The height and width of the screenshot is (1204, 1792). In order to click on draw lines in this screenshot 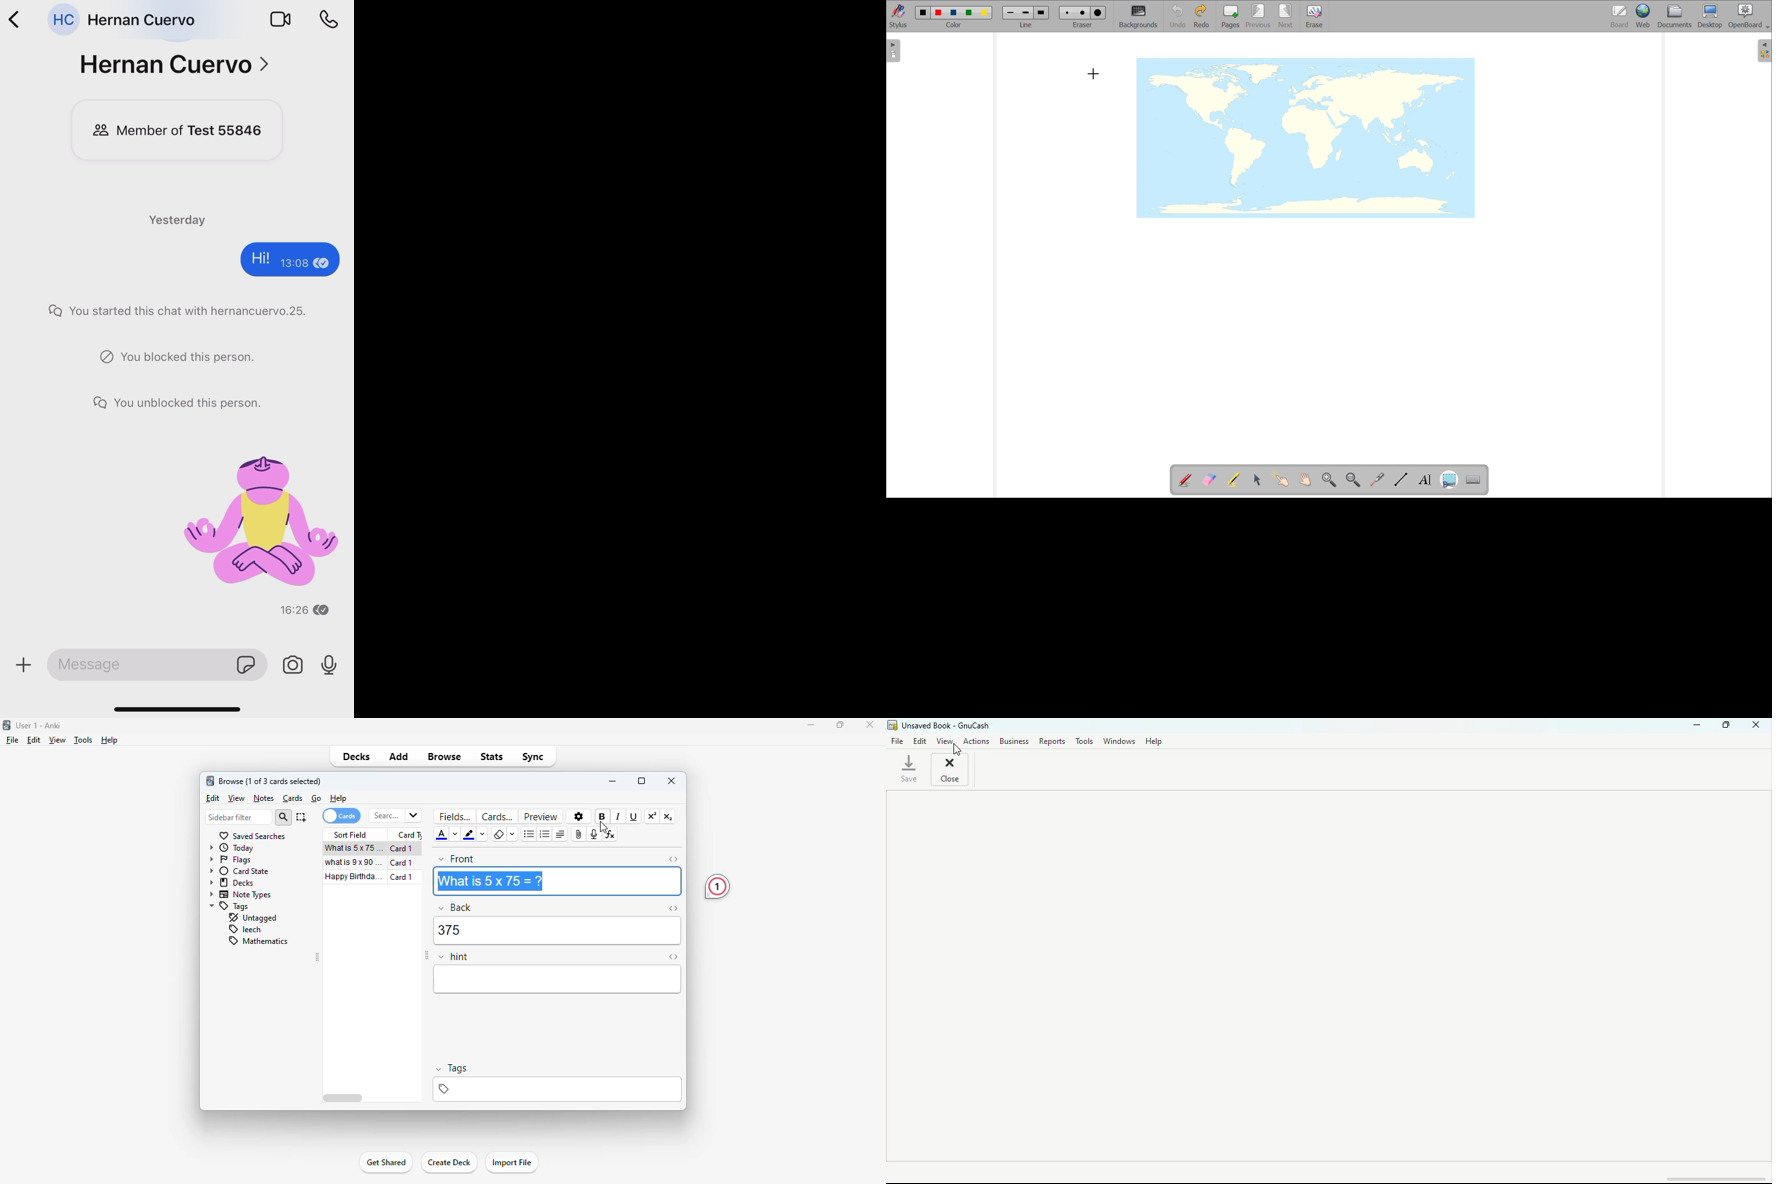, I will do `click(1401, 480)`.